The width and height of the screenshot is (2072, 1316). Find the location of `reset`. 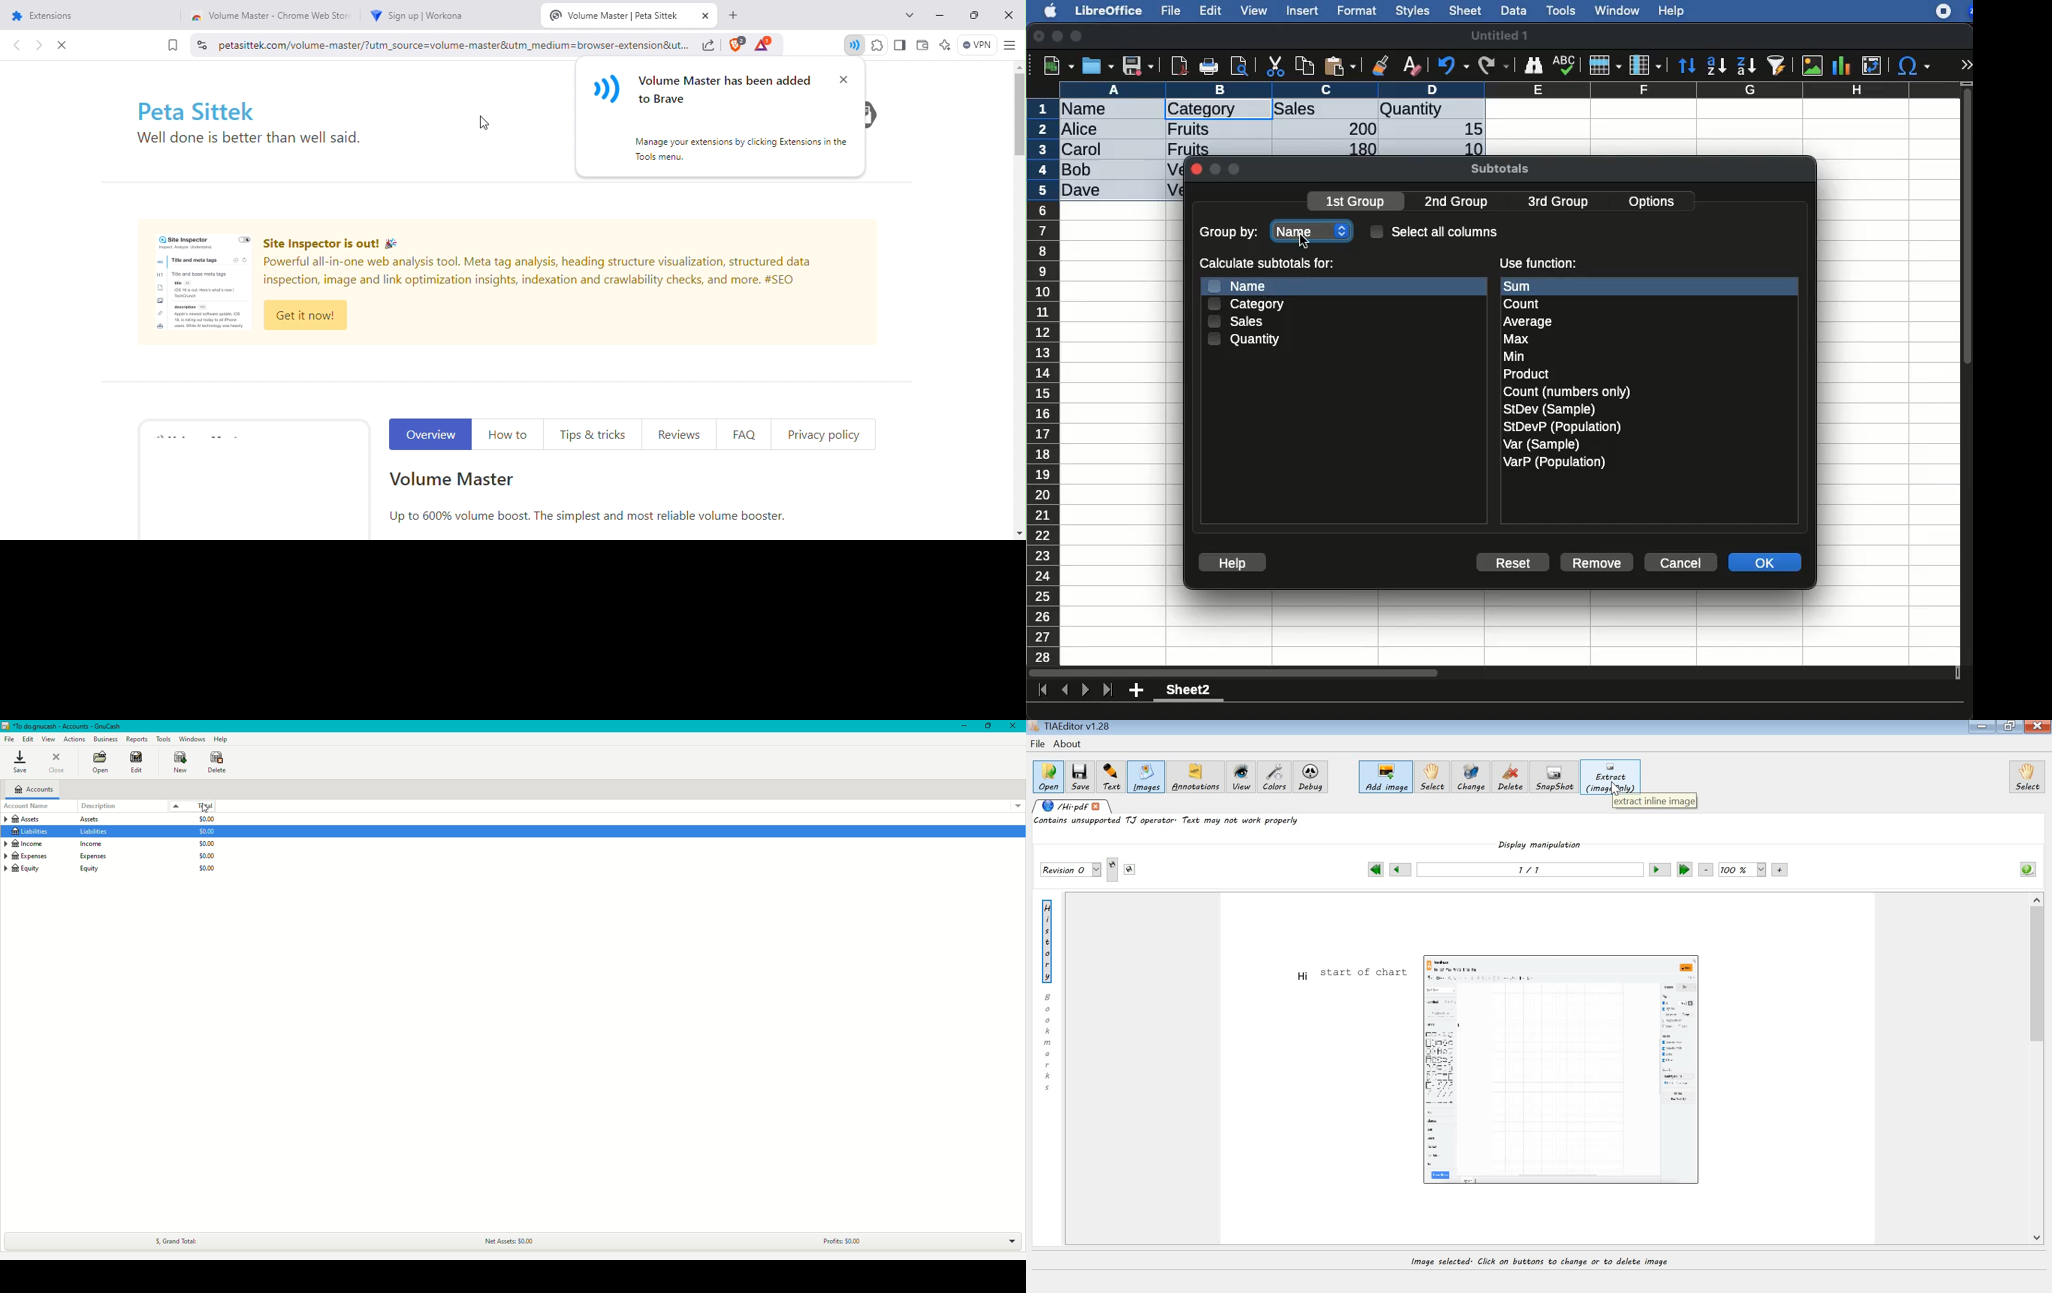

reset is located at coordinates (1517, 564).